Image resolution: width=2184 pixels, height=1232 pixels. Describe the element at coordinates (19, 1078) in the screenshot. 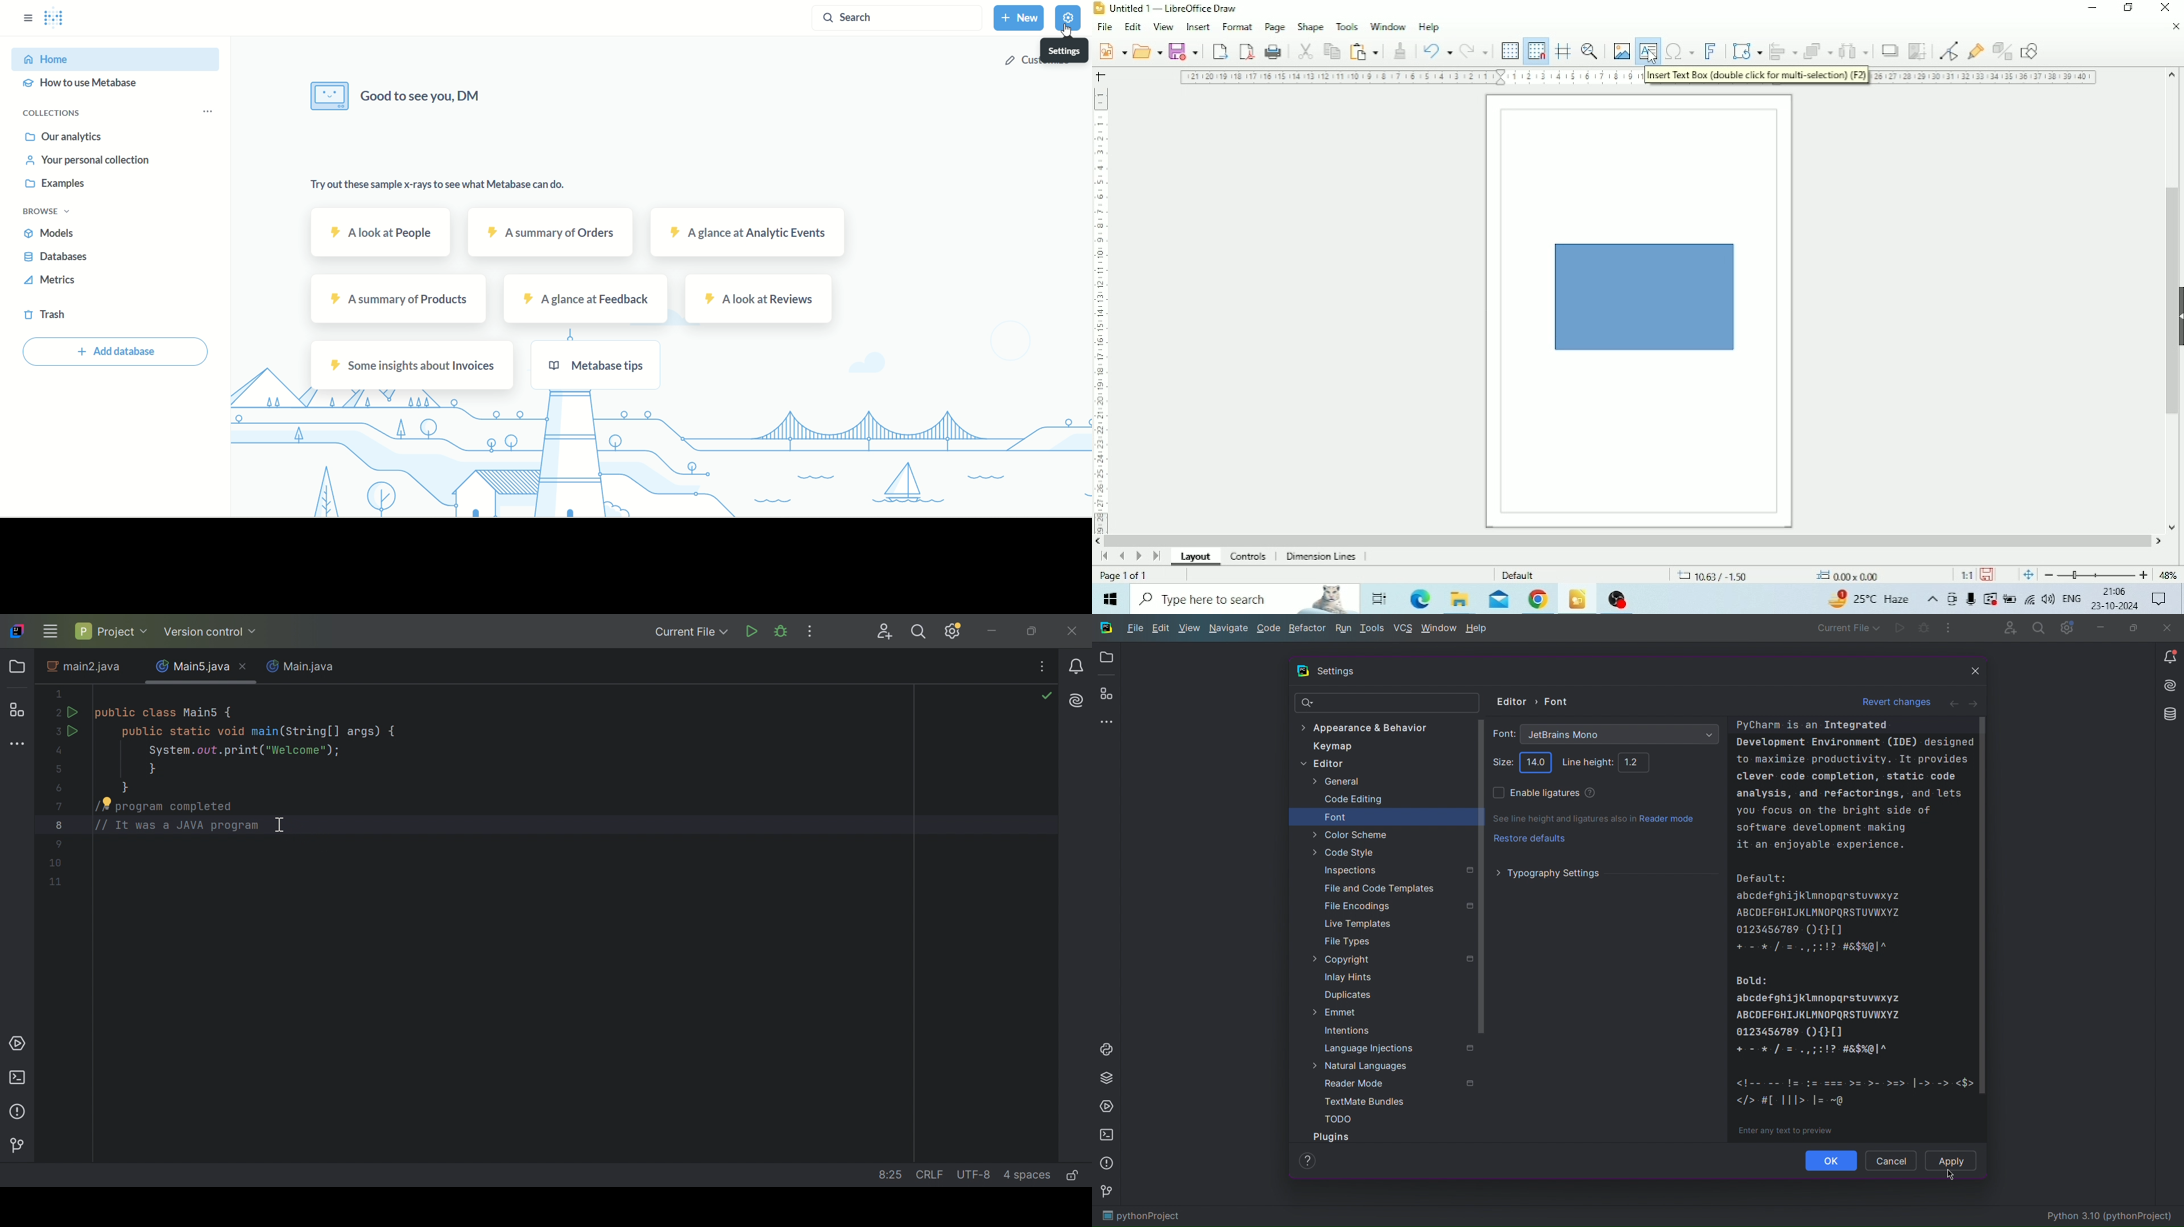

I see `Terminal` at that location.